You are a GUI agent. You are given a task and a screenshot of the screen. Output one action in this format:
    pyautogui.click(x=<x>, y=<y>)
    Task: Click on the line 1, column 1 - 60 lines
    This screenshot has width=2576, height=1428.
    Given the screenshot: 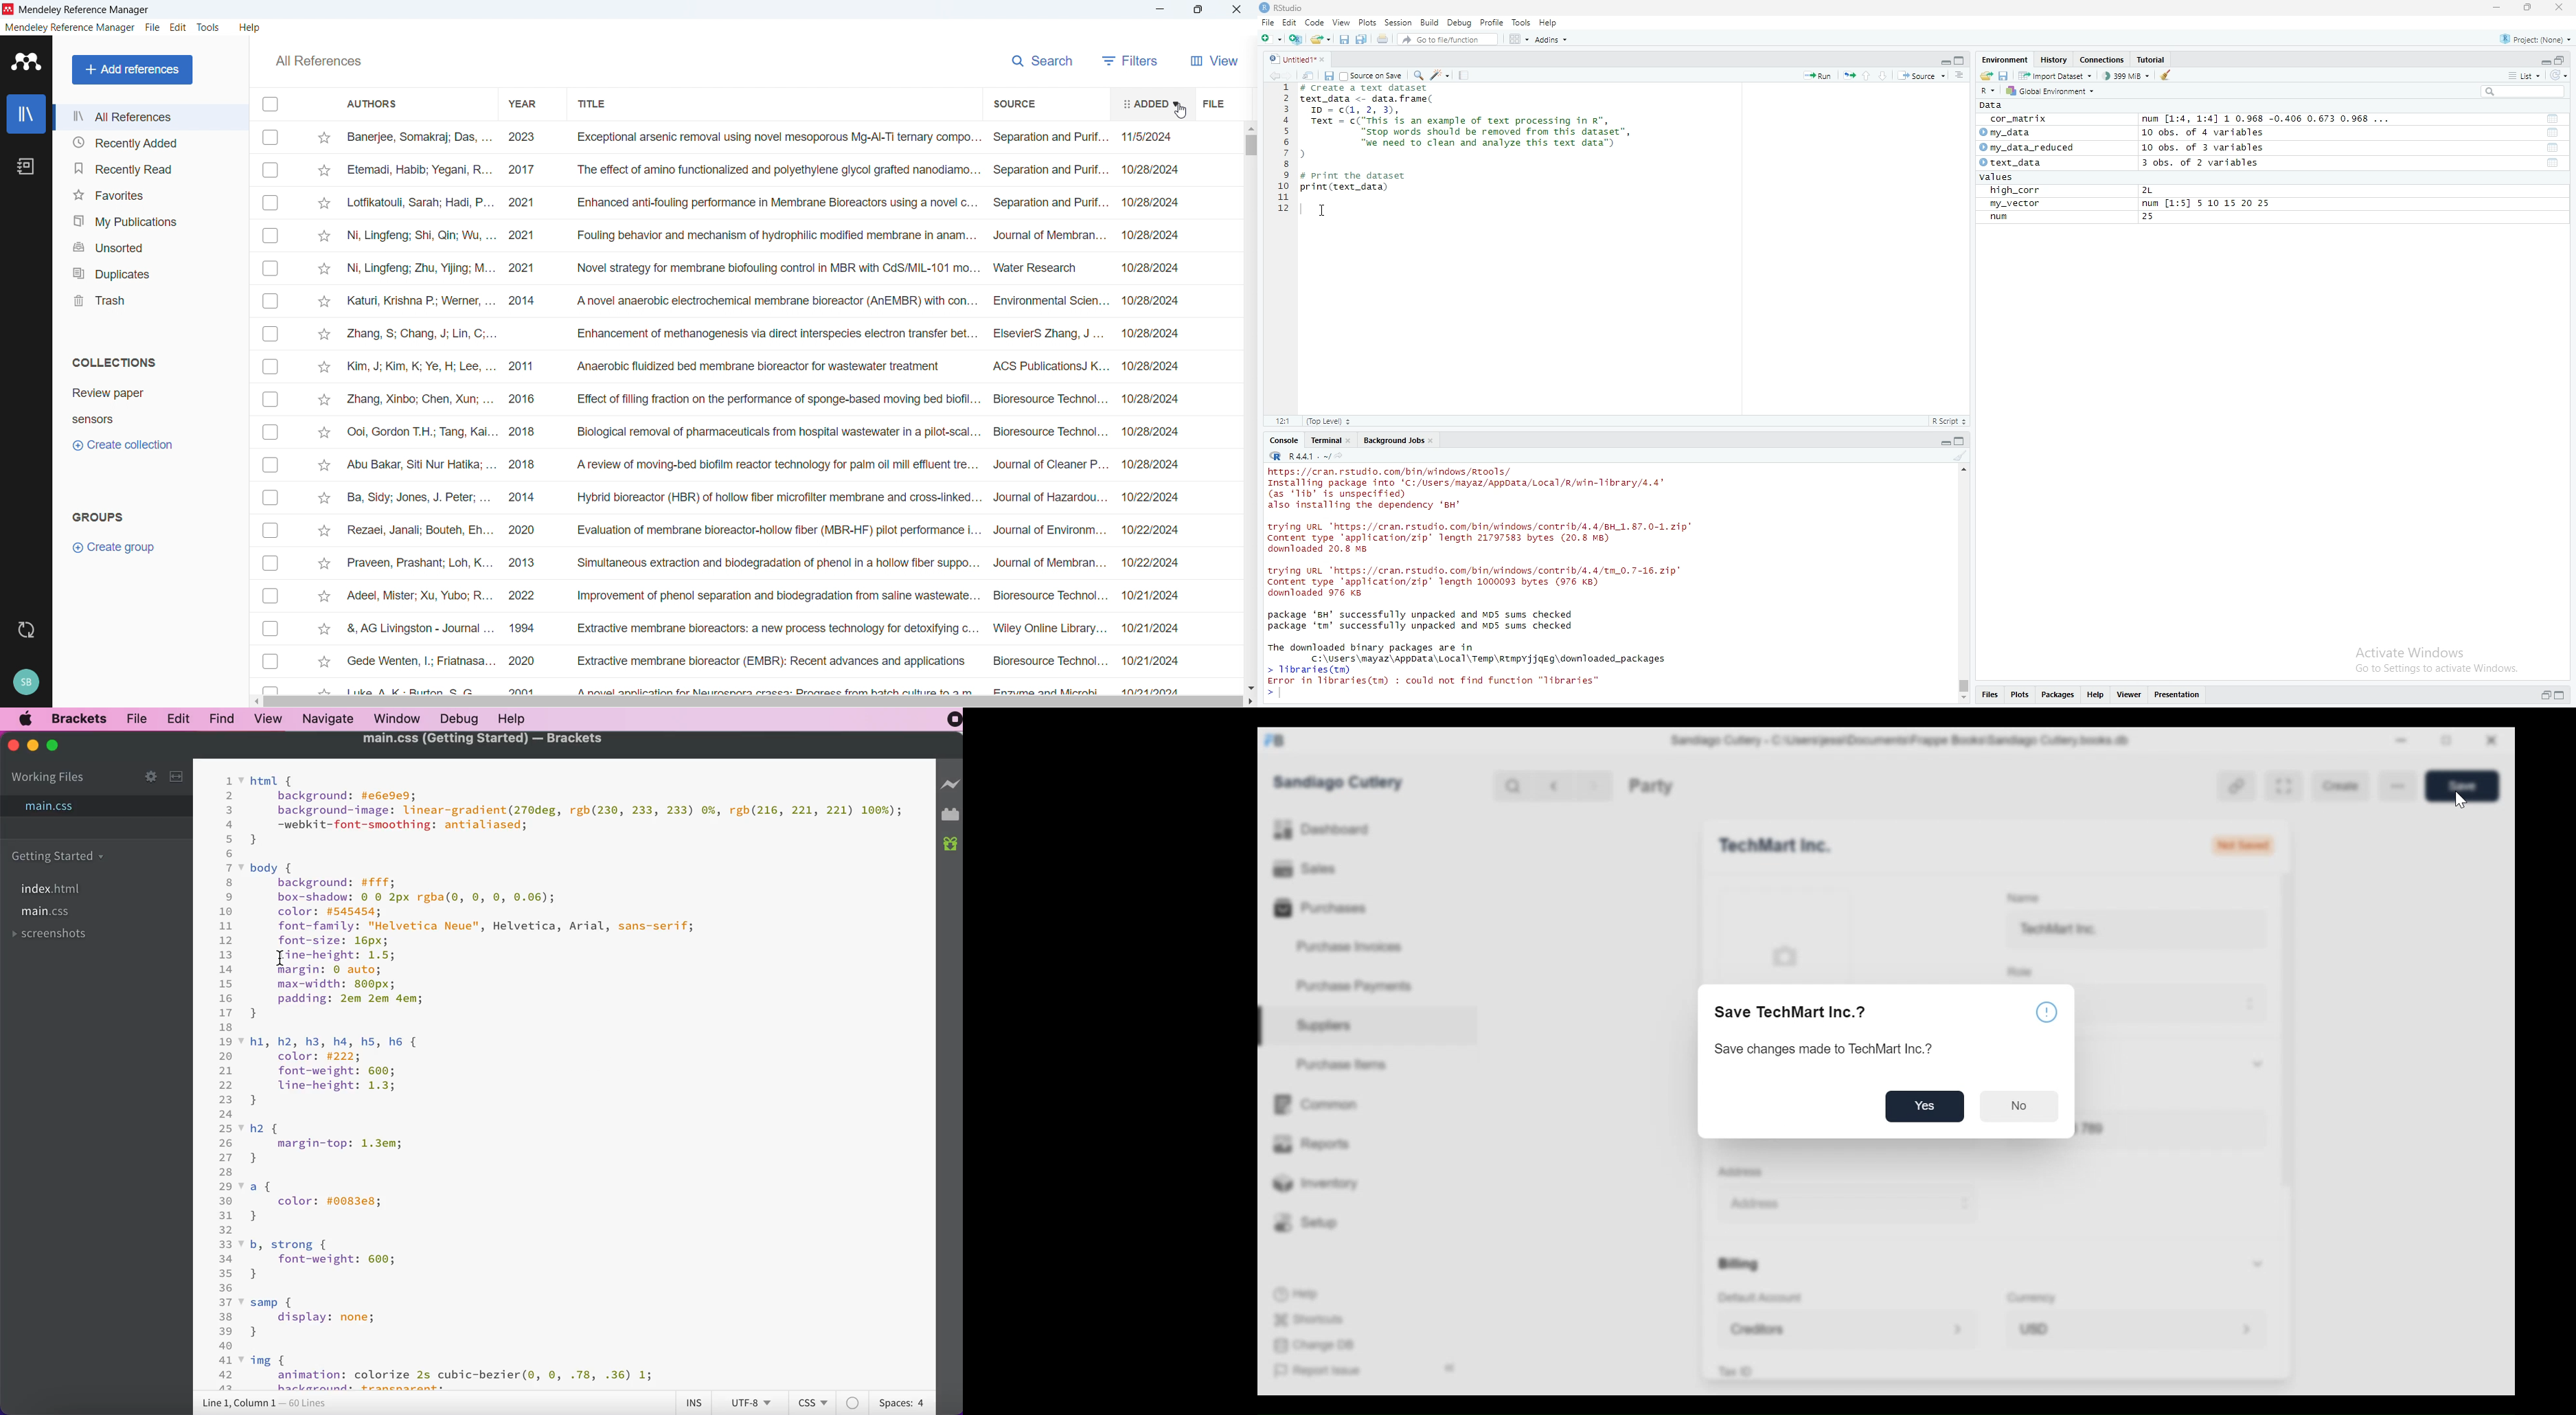 What is the action you would take?
    pyautogui.click(x=270, y=1401)
    